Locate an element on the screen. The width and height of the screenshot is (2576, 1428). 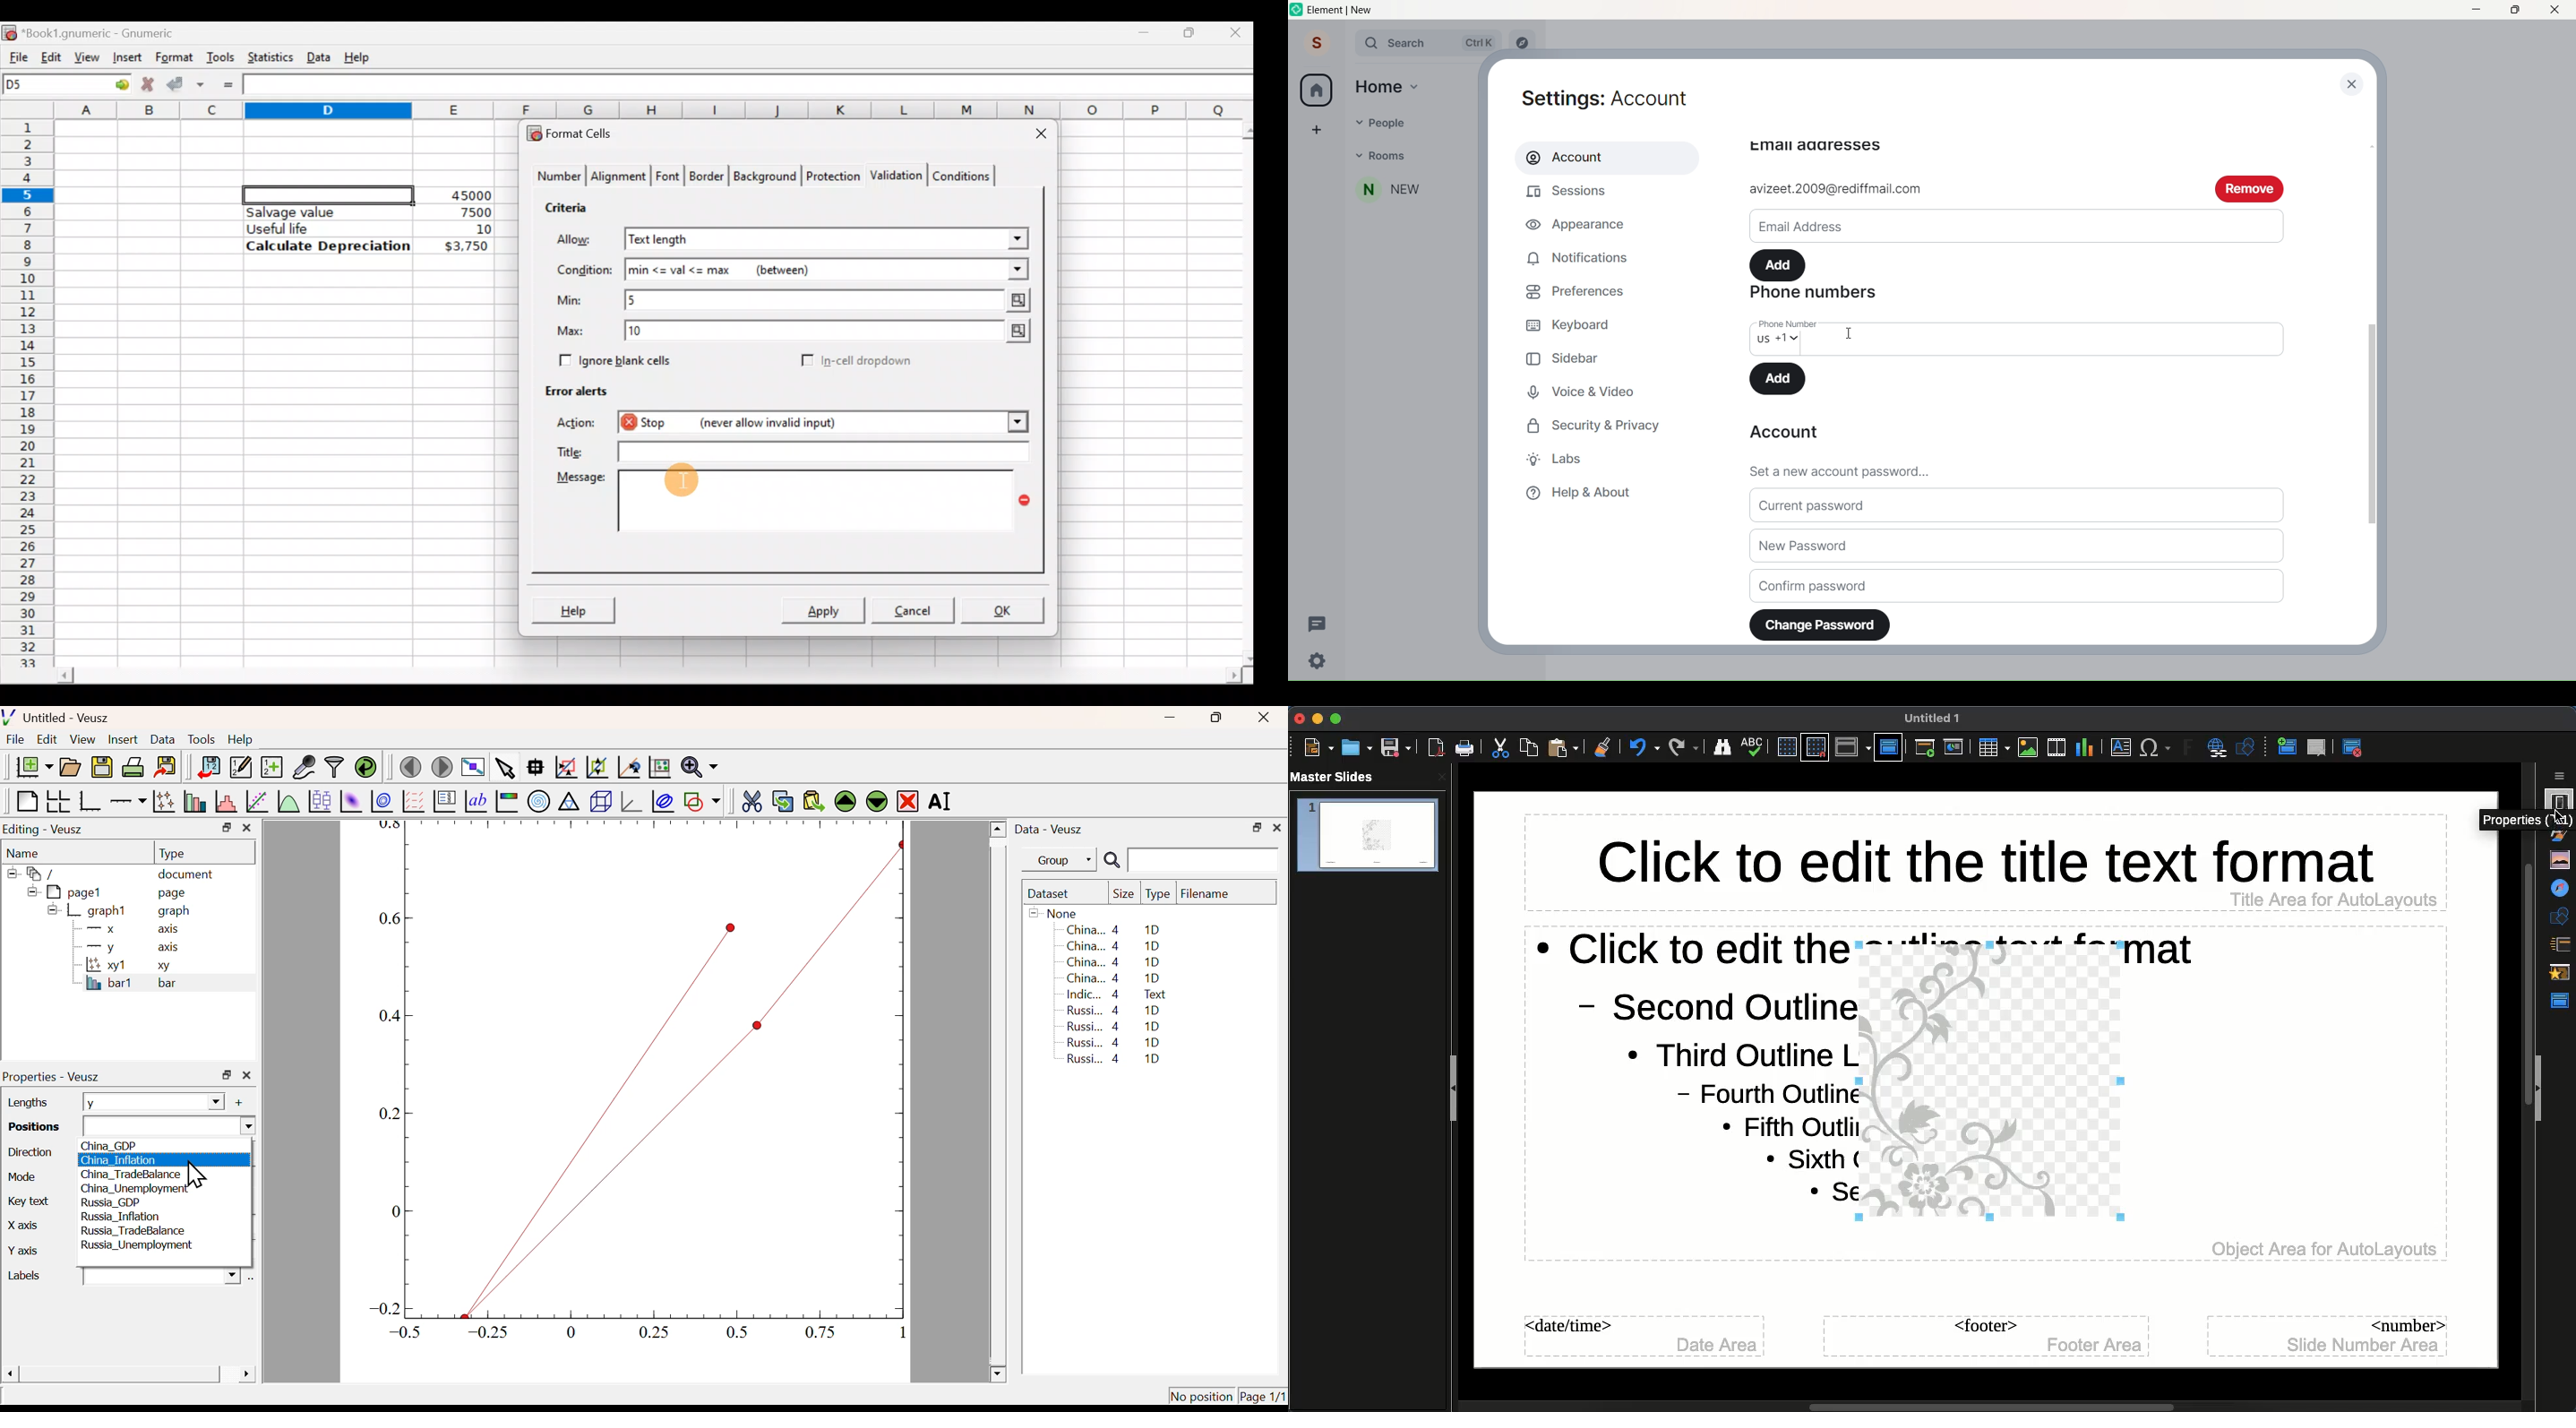
Rooms is located at coordinates (1419, 156).